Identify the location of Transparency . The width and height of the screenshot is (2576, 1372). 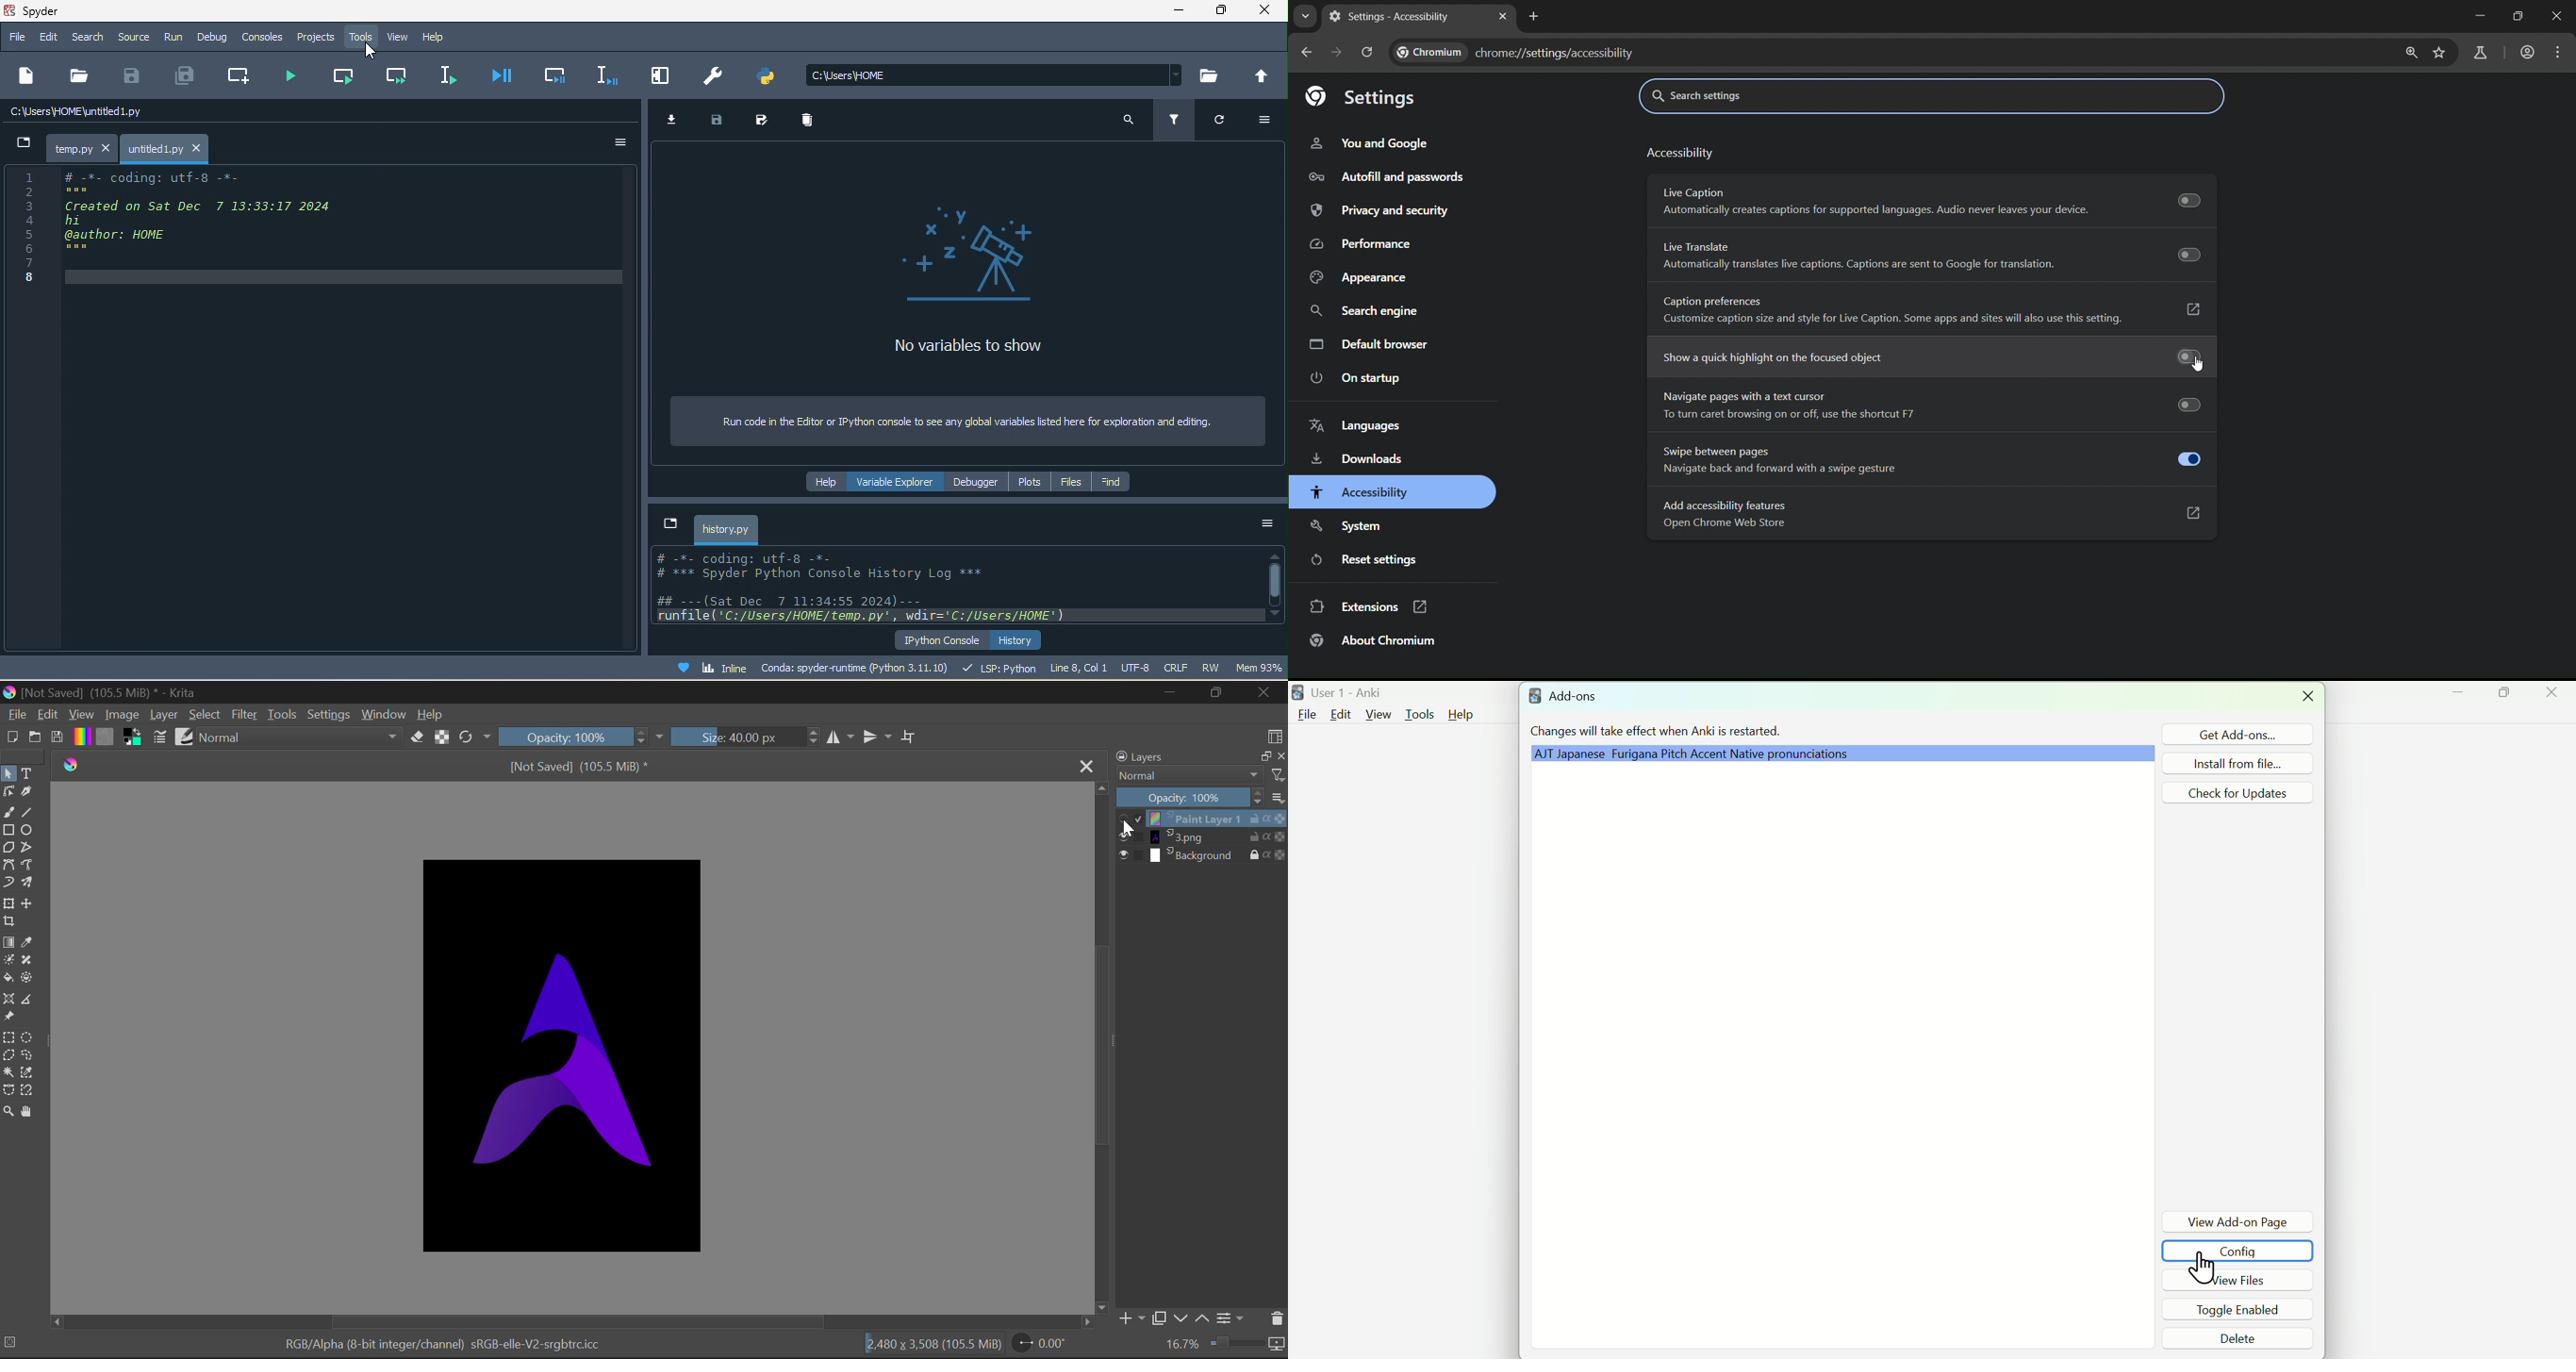
(1280, 837).